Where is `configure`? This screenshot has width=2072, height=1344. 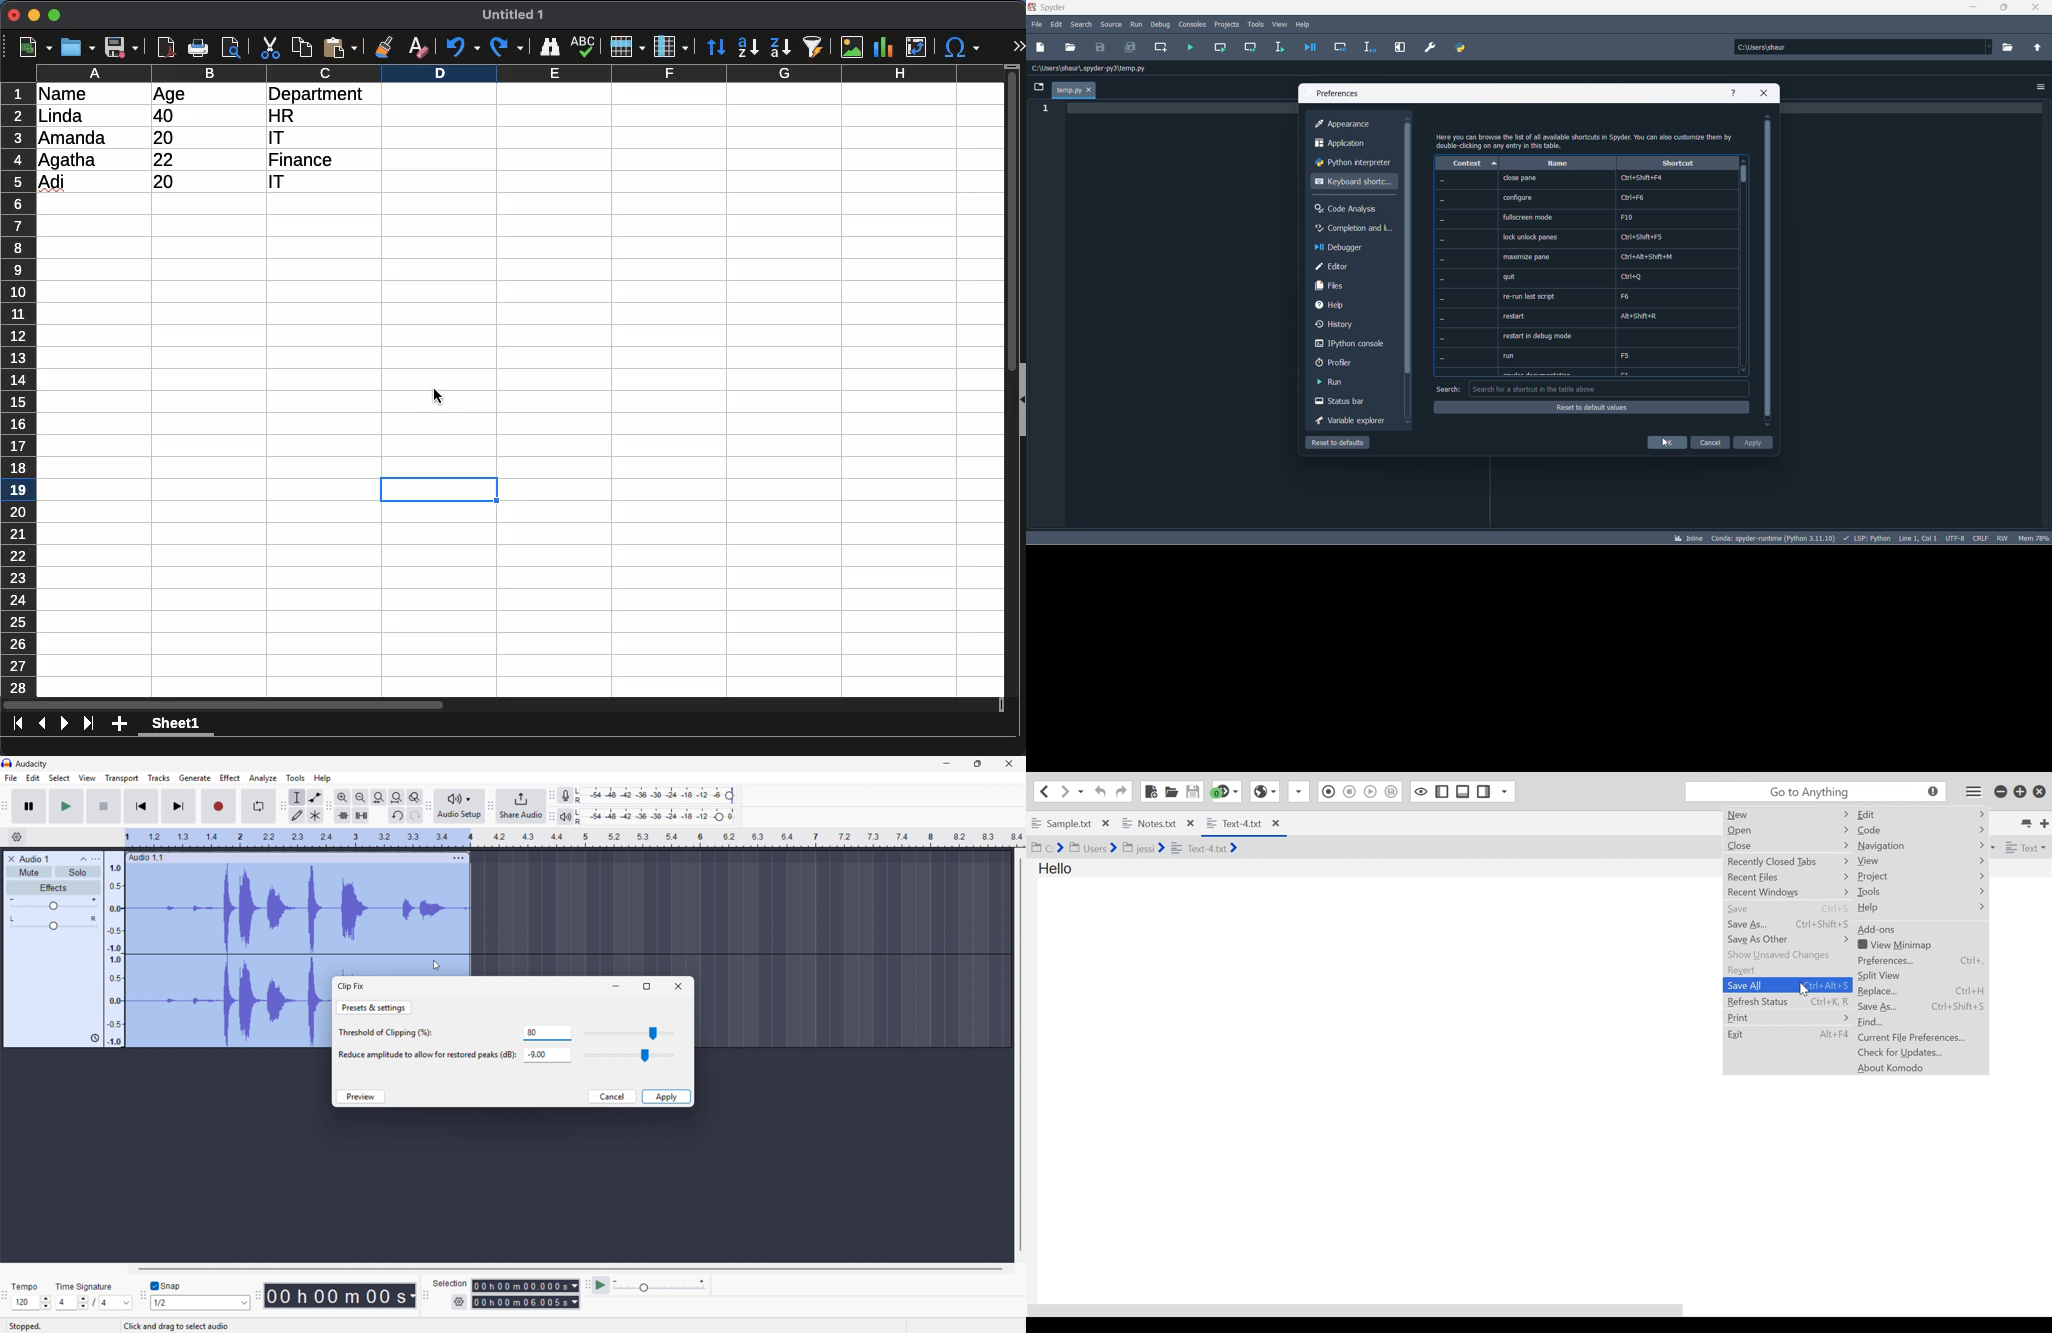
configure is located at coordinates (1518, 197).